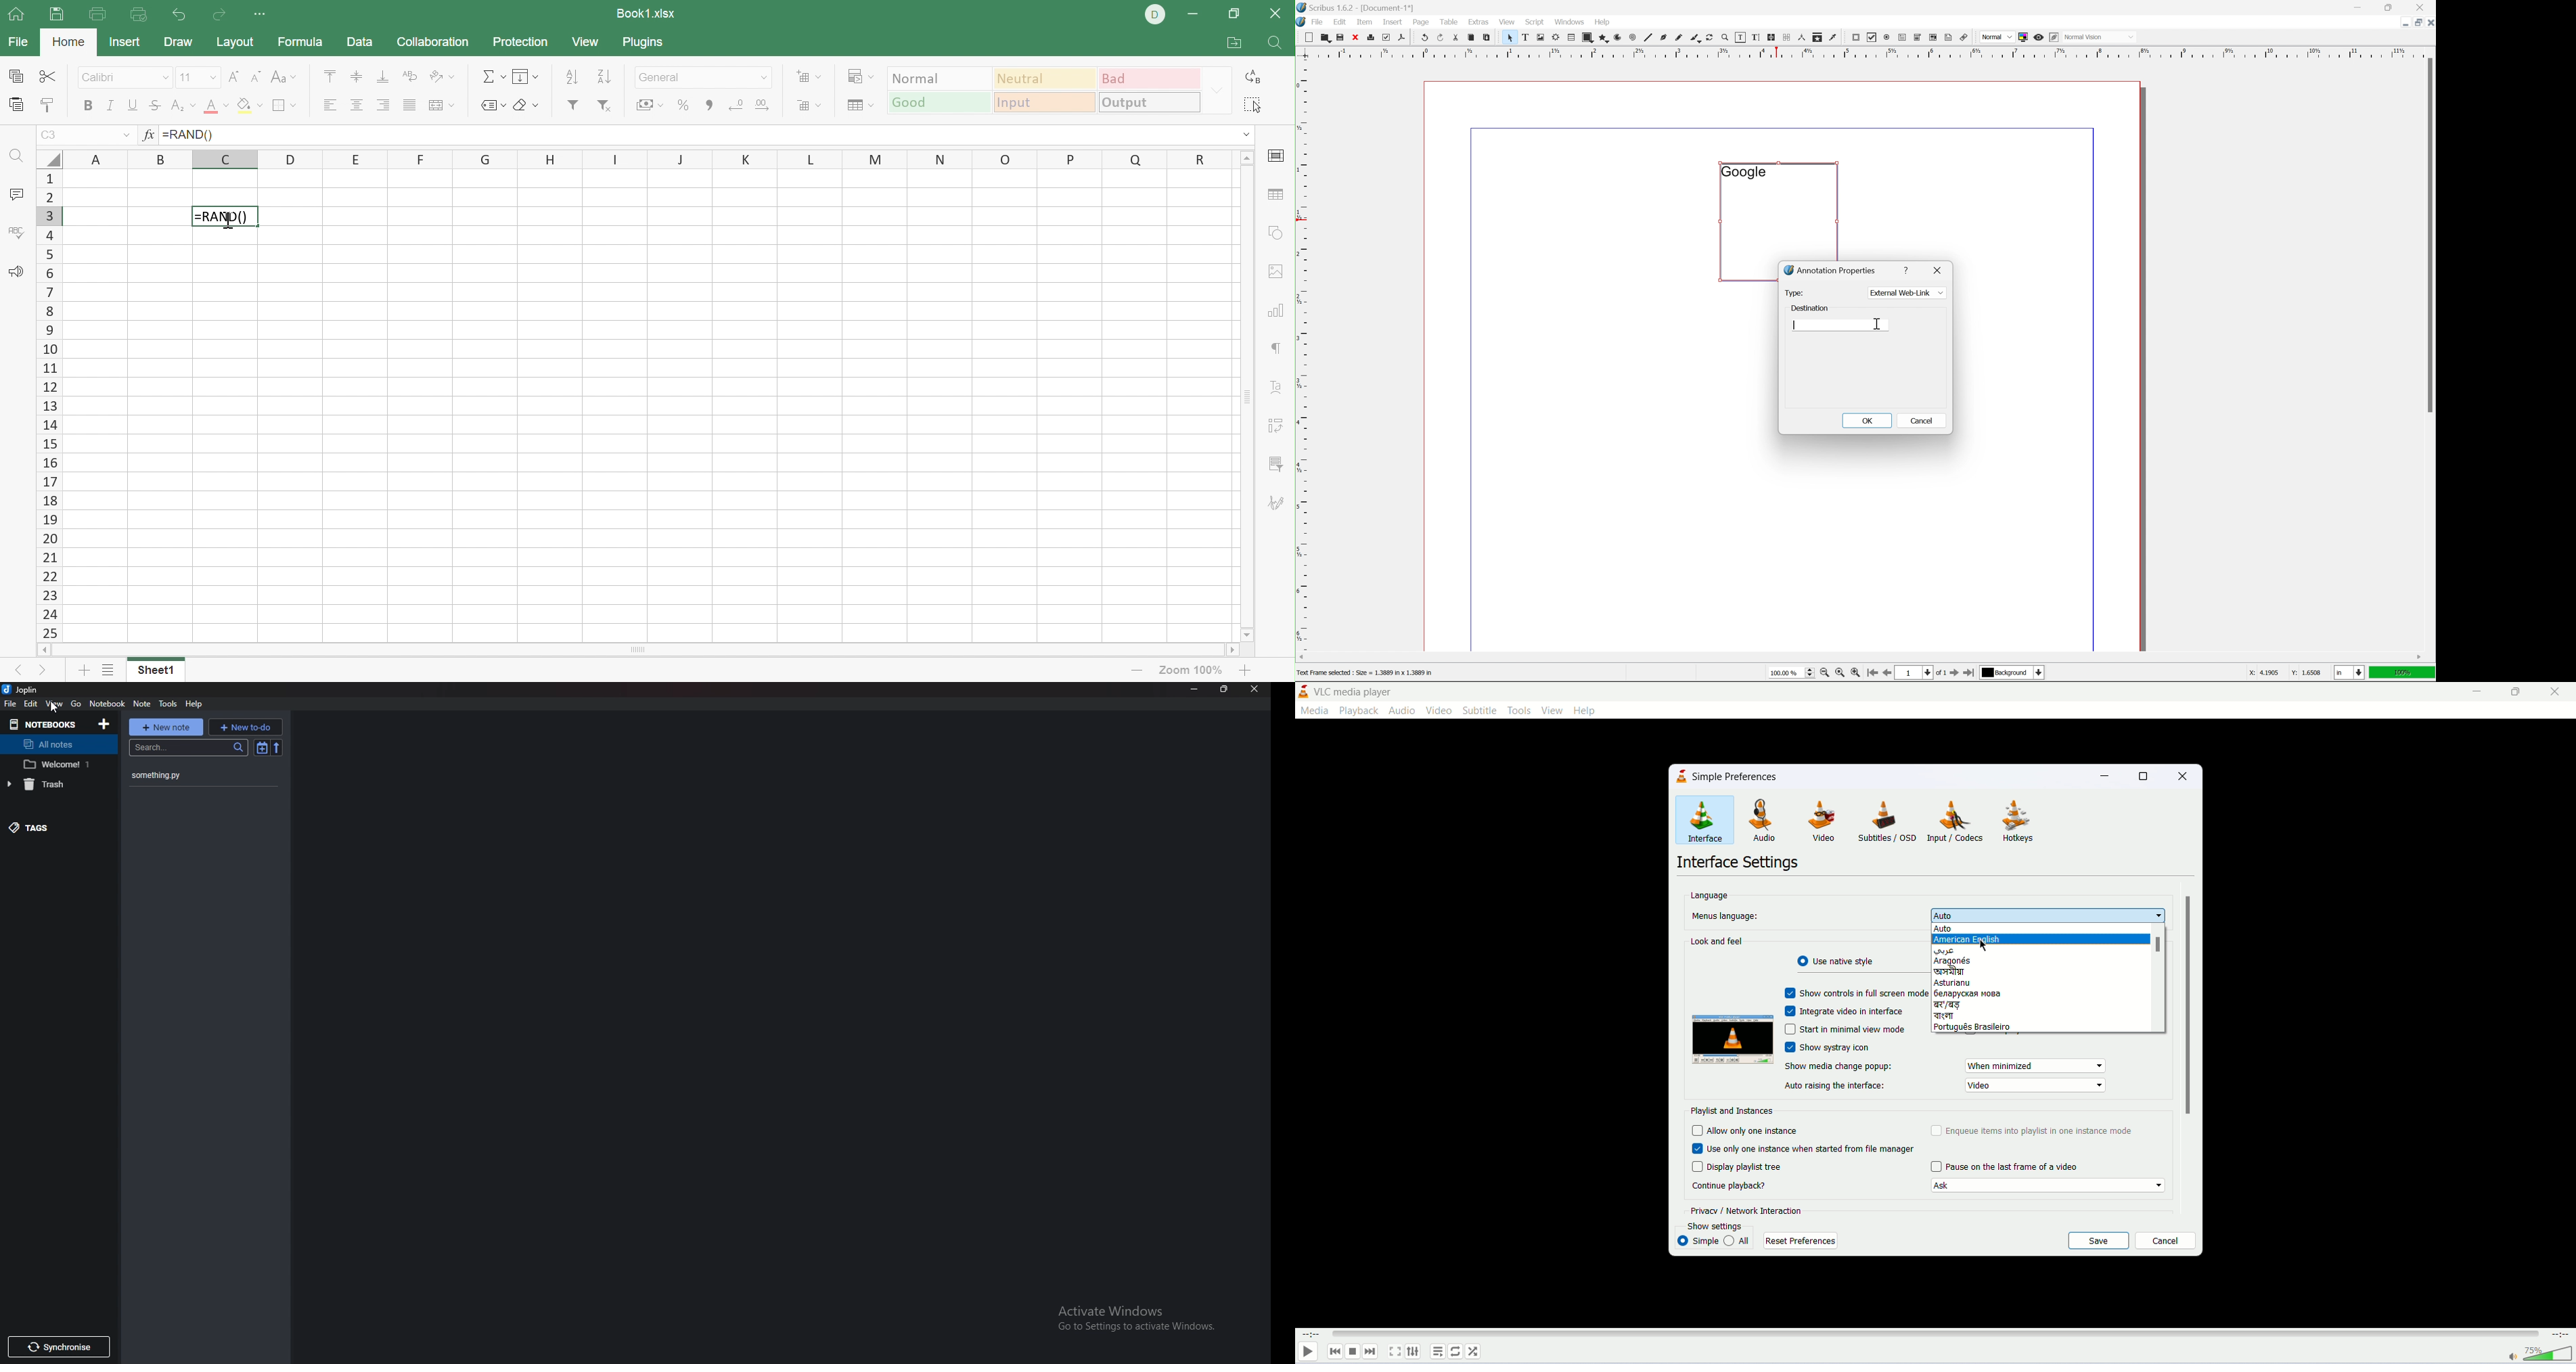 This screenshot has width=2576, height=1372. I want to click on scroll bar, so click(2187, 1004).